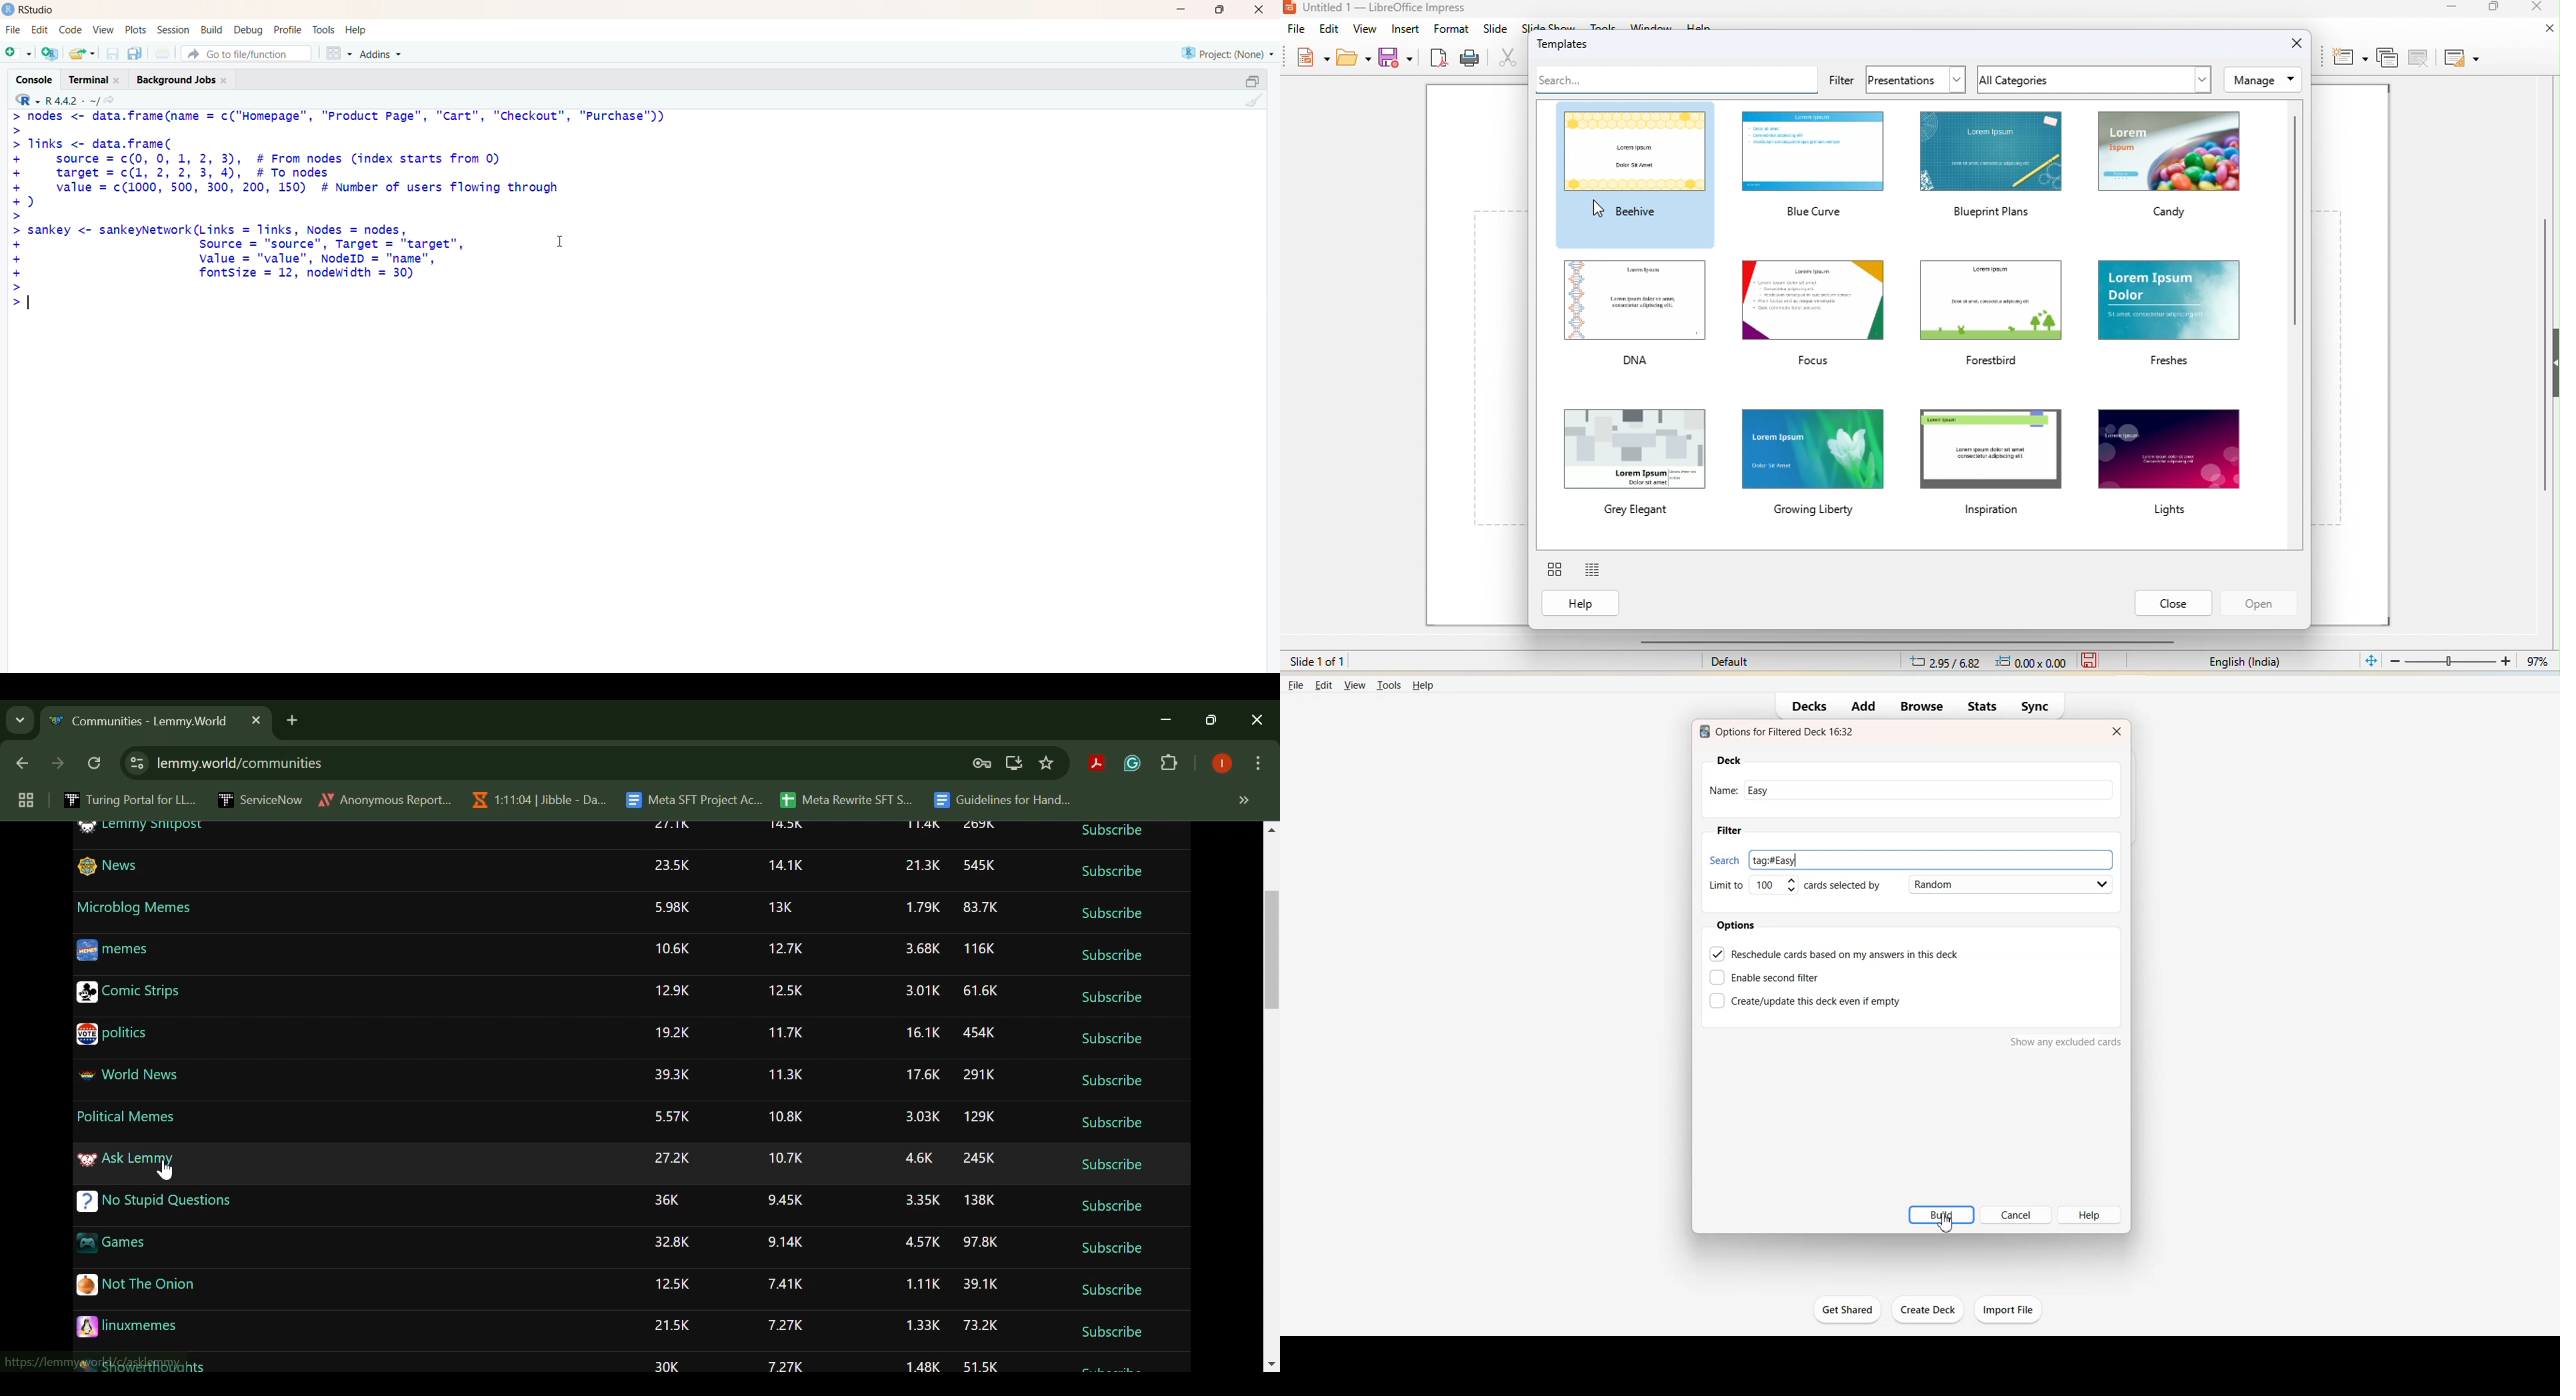  Describe the element at coordinates (1729, 761) in the screenshot. I see `Deck` at that location.